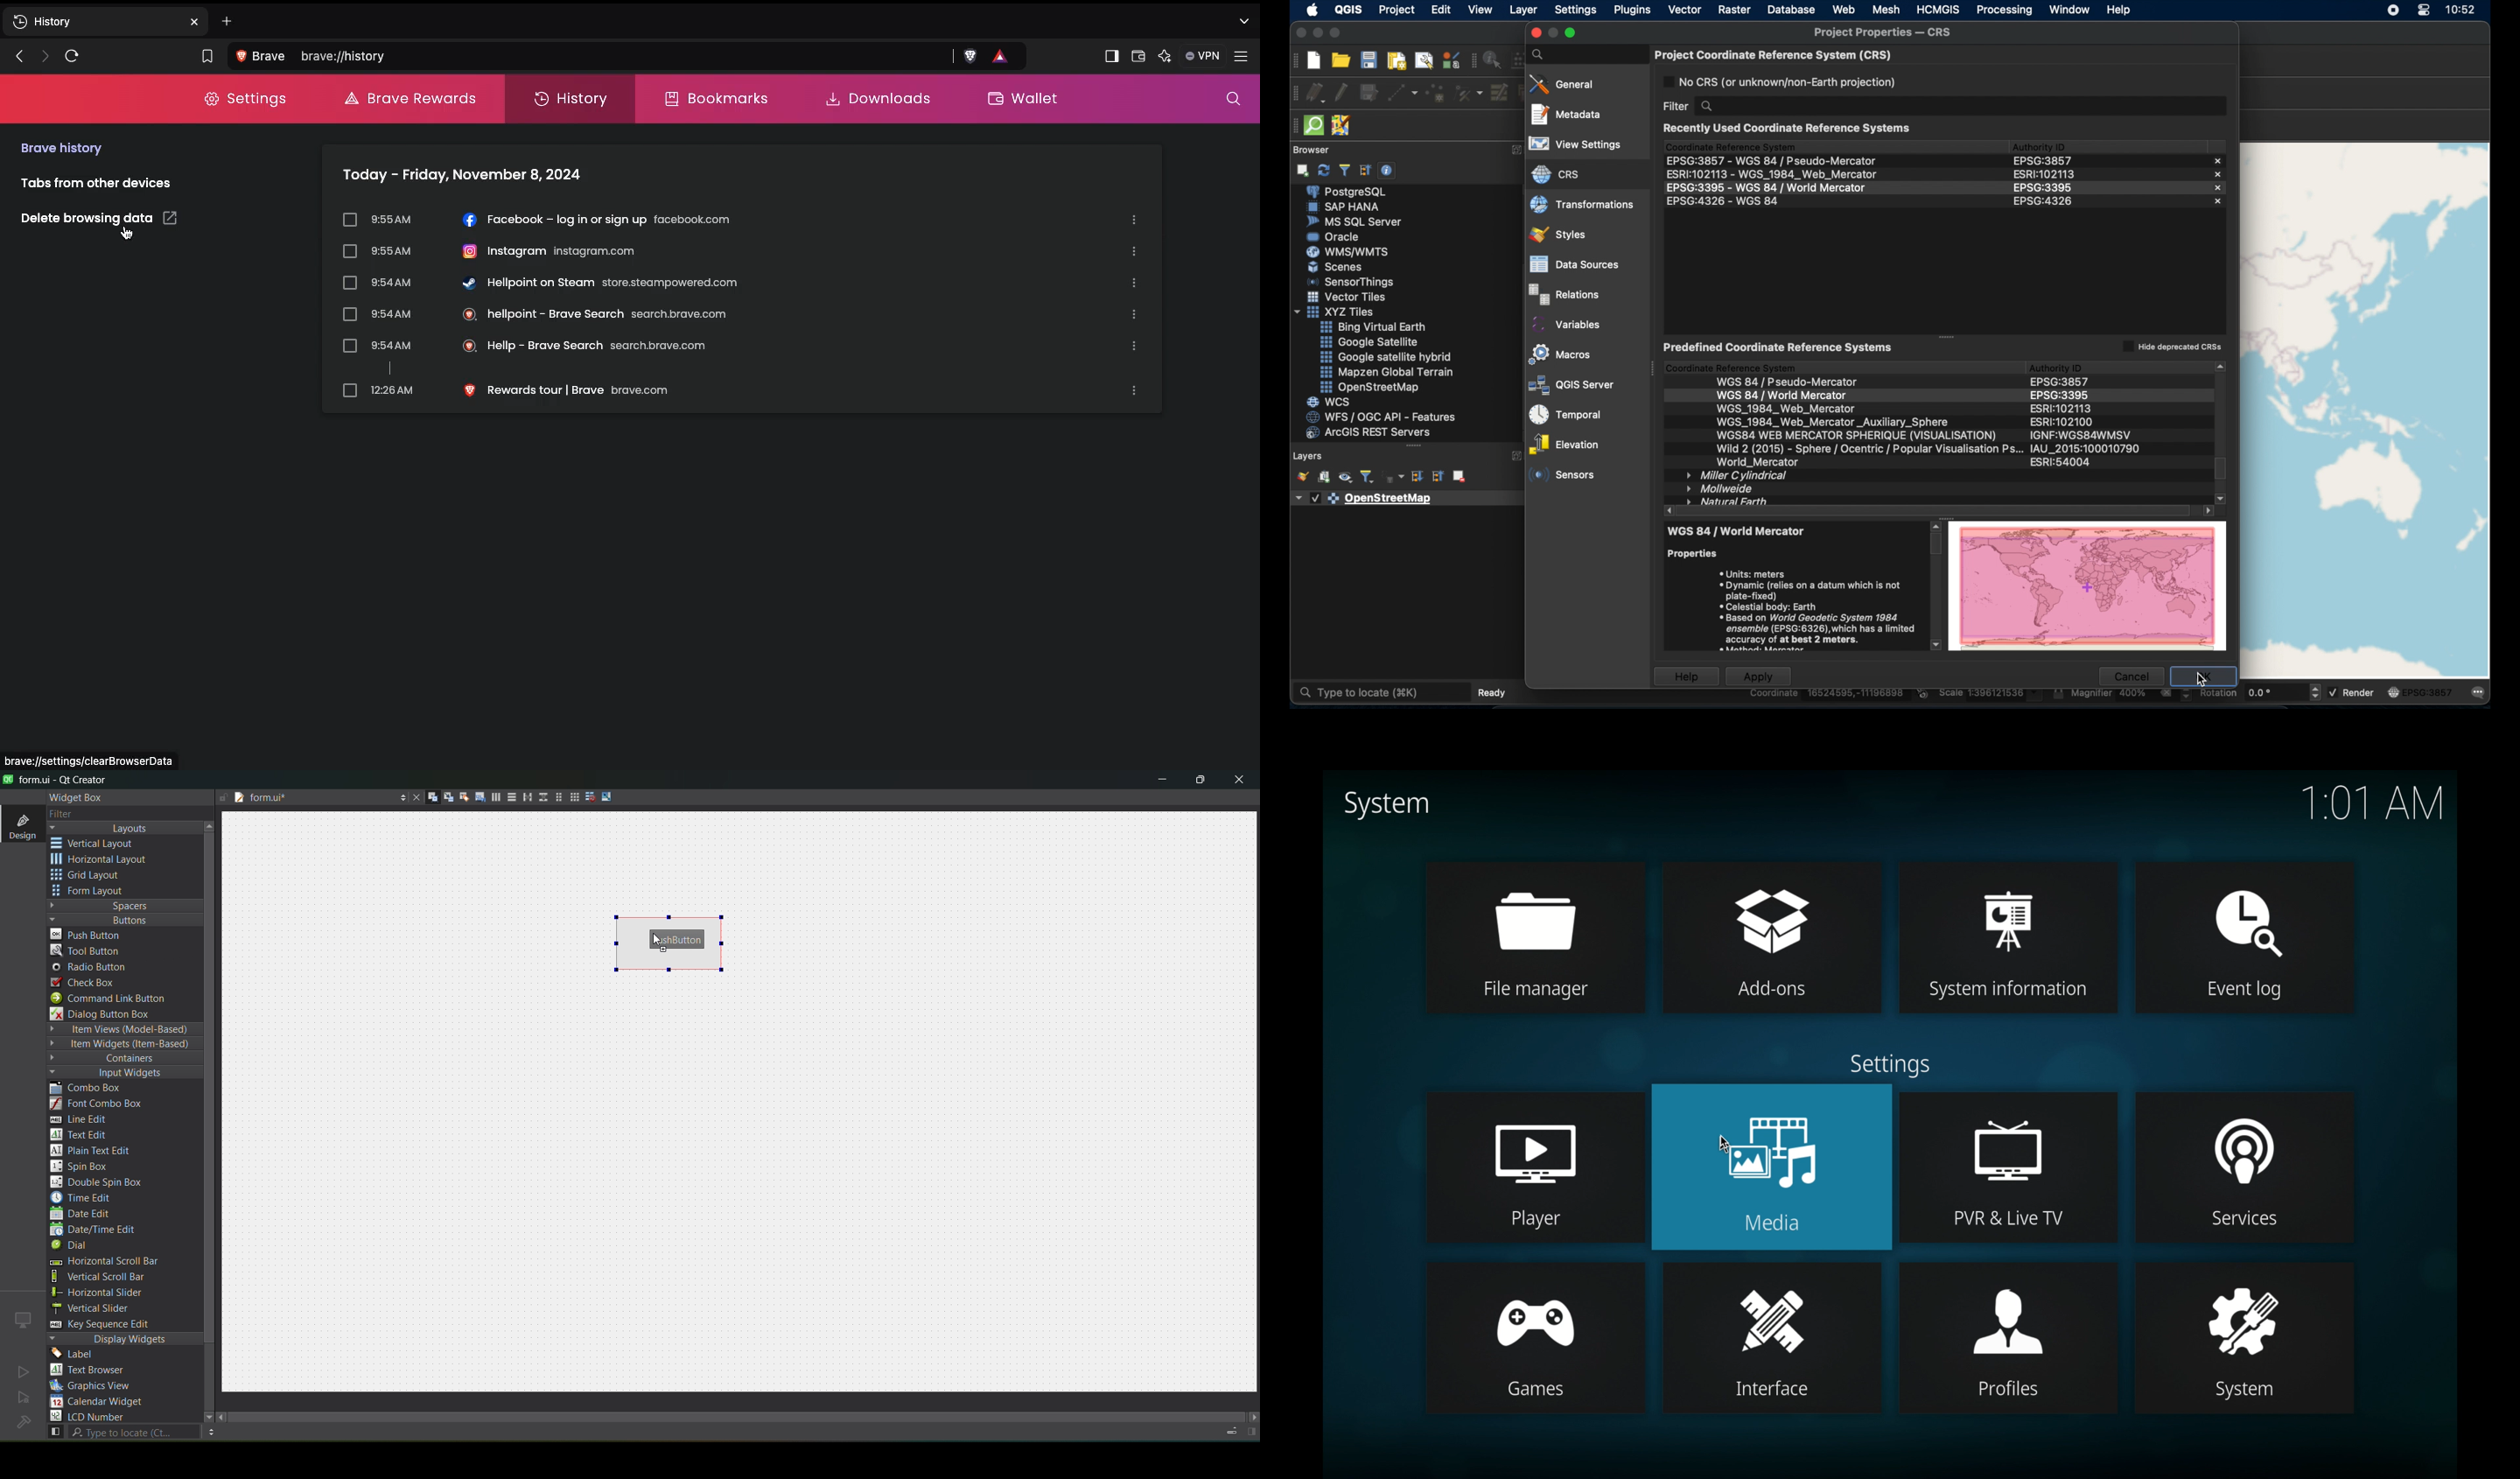 The width and height of the screenshot is (2520, 1484). What do you see at coordinates (94, 876) in the screenshot?
I see `grid` at bounding box center [94, 876].